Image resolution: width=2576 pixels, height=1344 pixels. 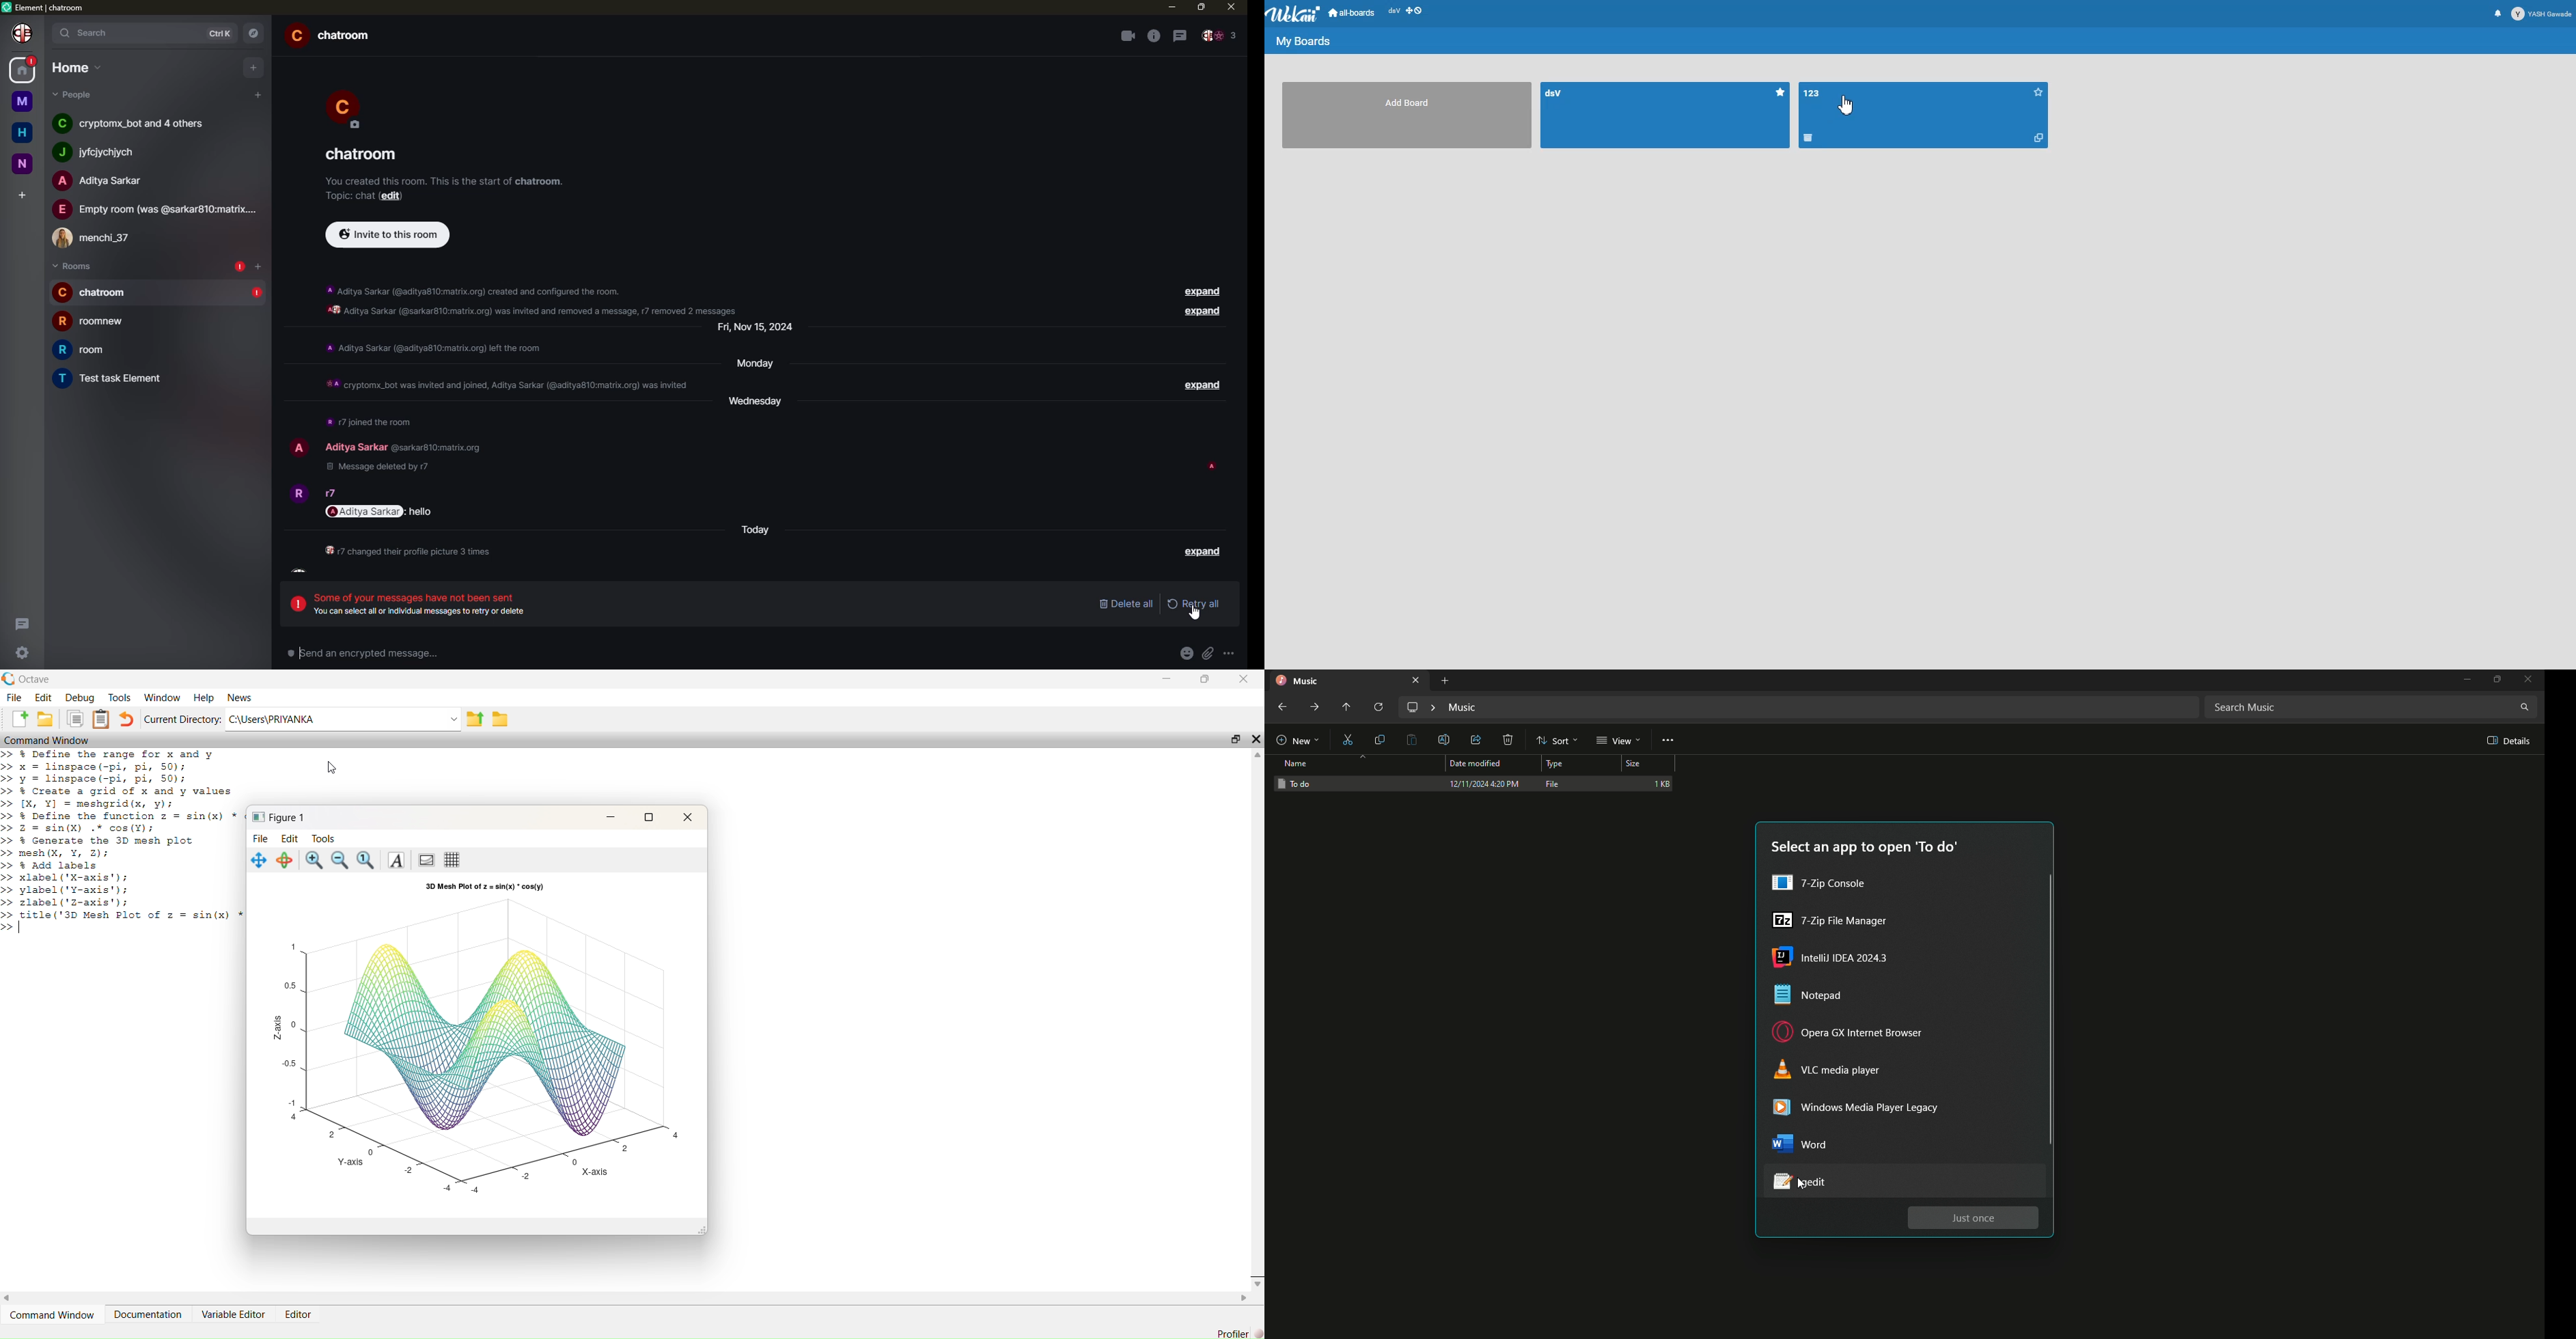 I want to click on Cursor, so click(x=1848, y=106).